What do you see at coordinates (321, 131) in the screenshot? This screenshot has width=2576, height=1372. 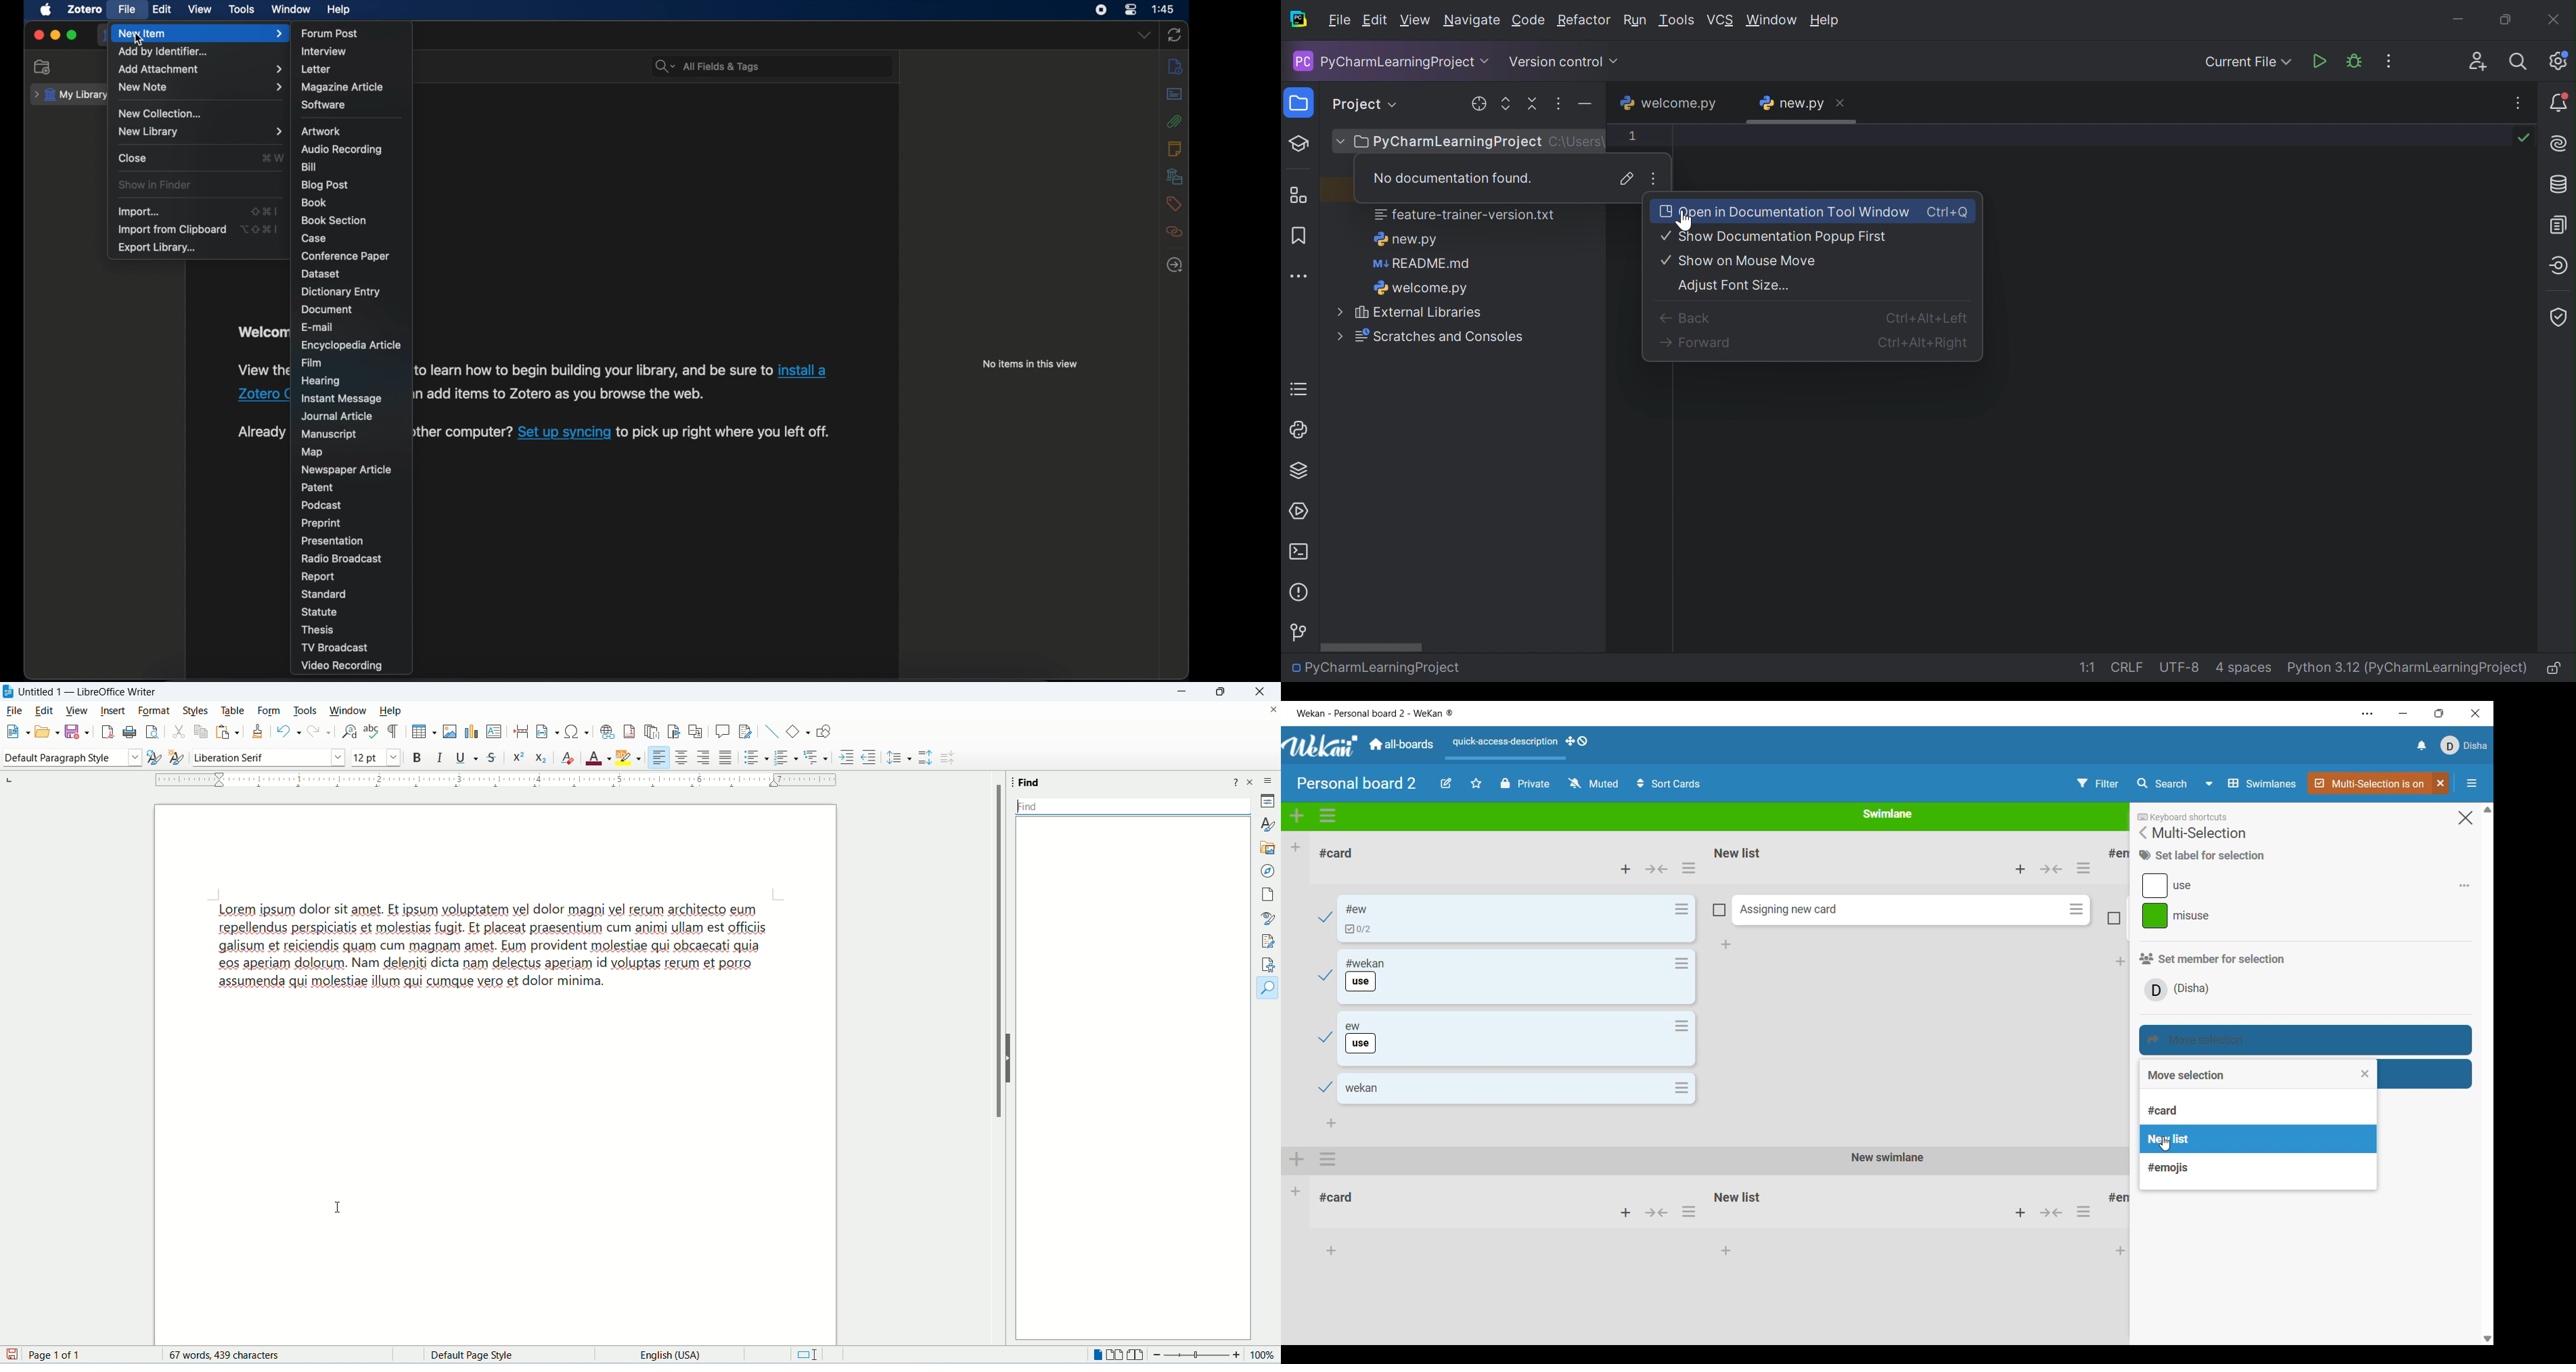 I see `artwork` at bounding box center [321, 131].